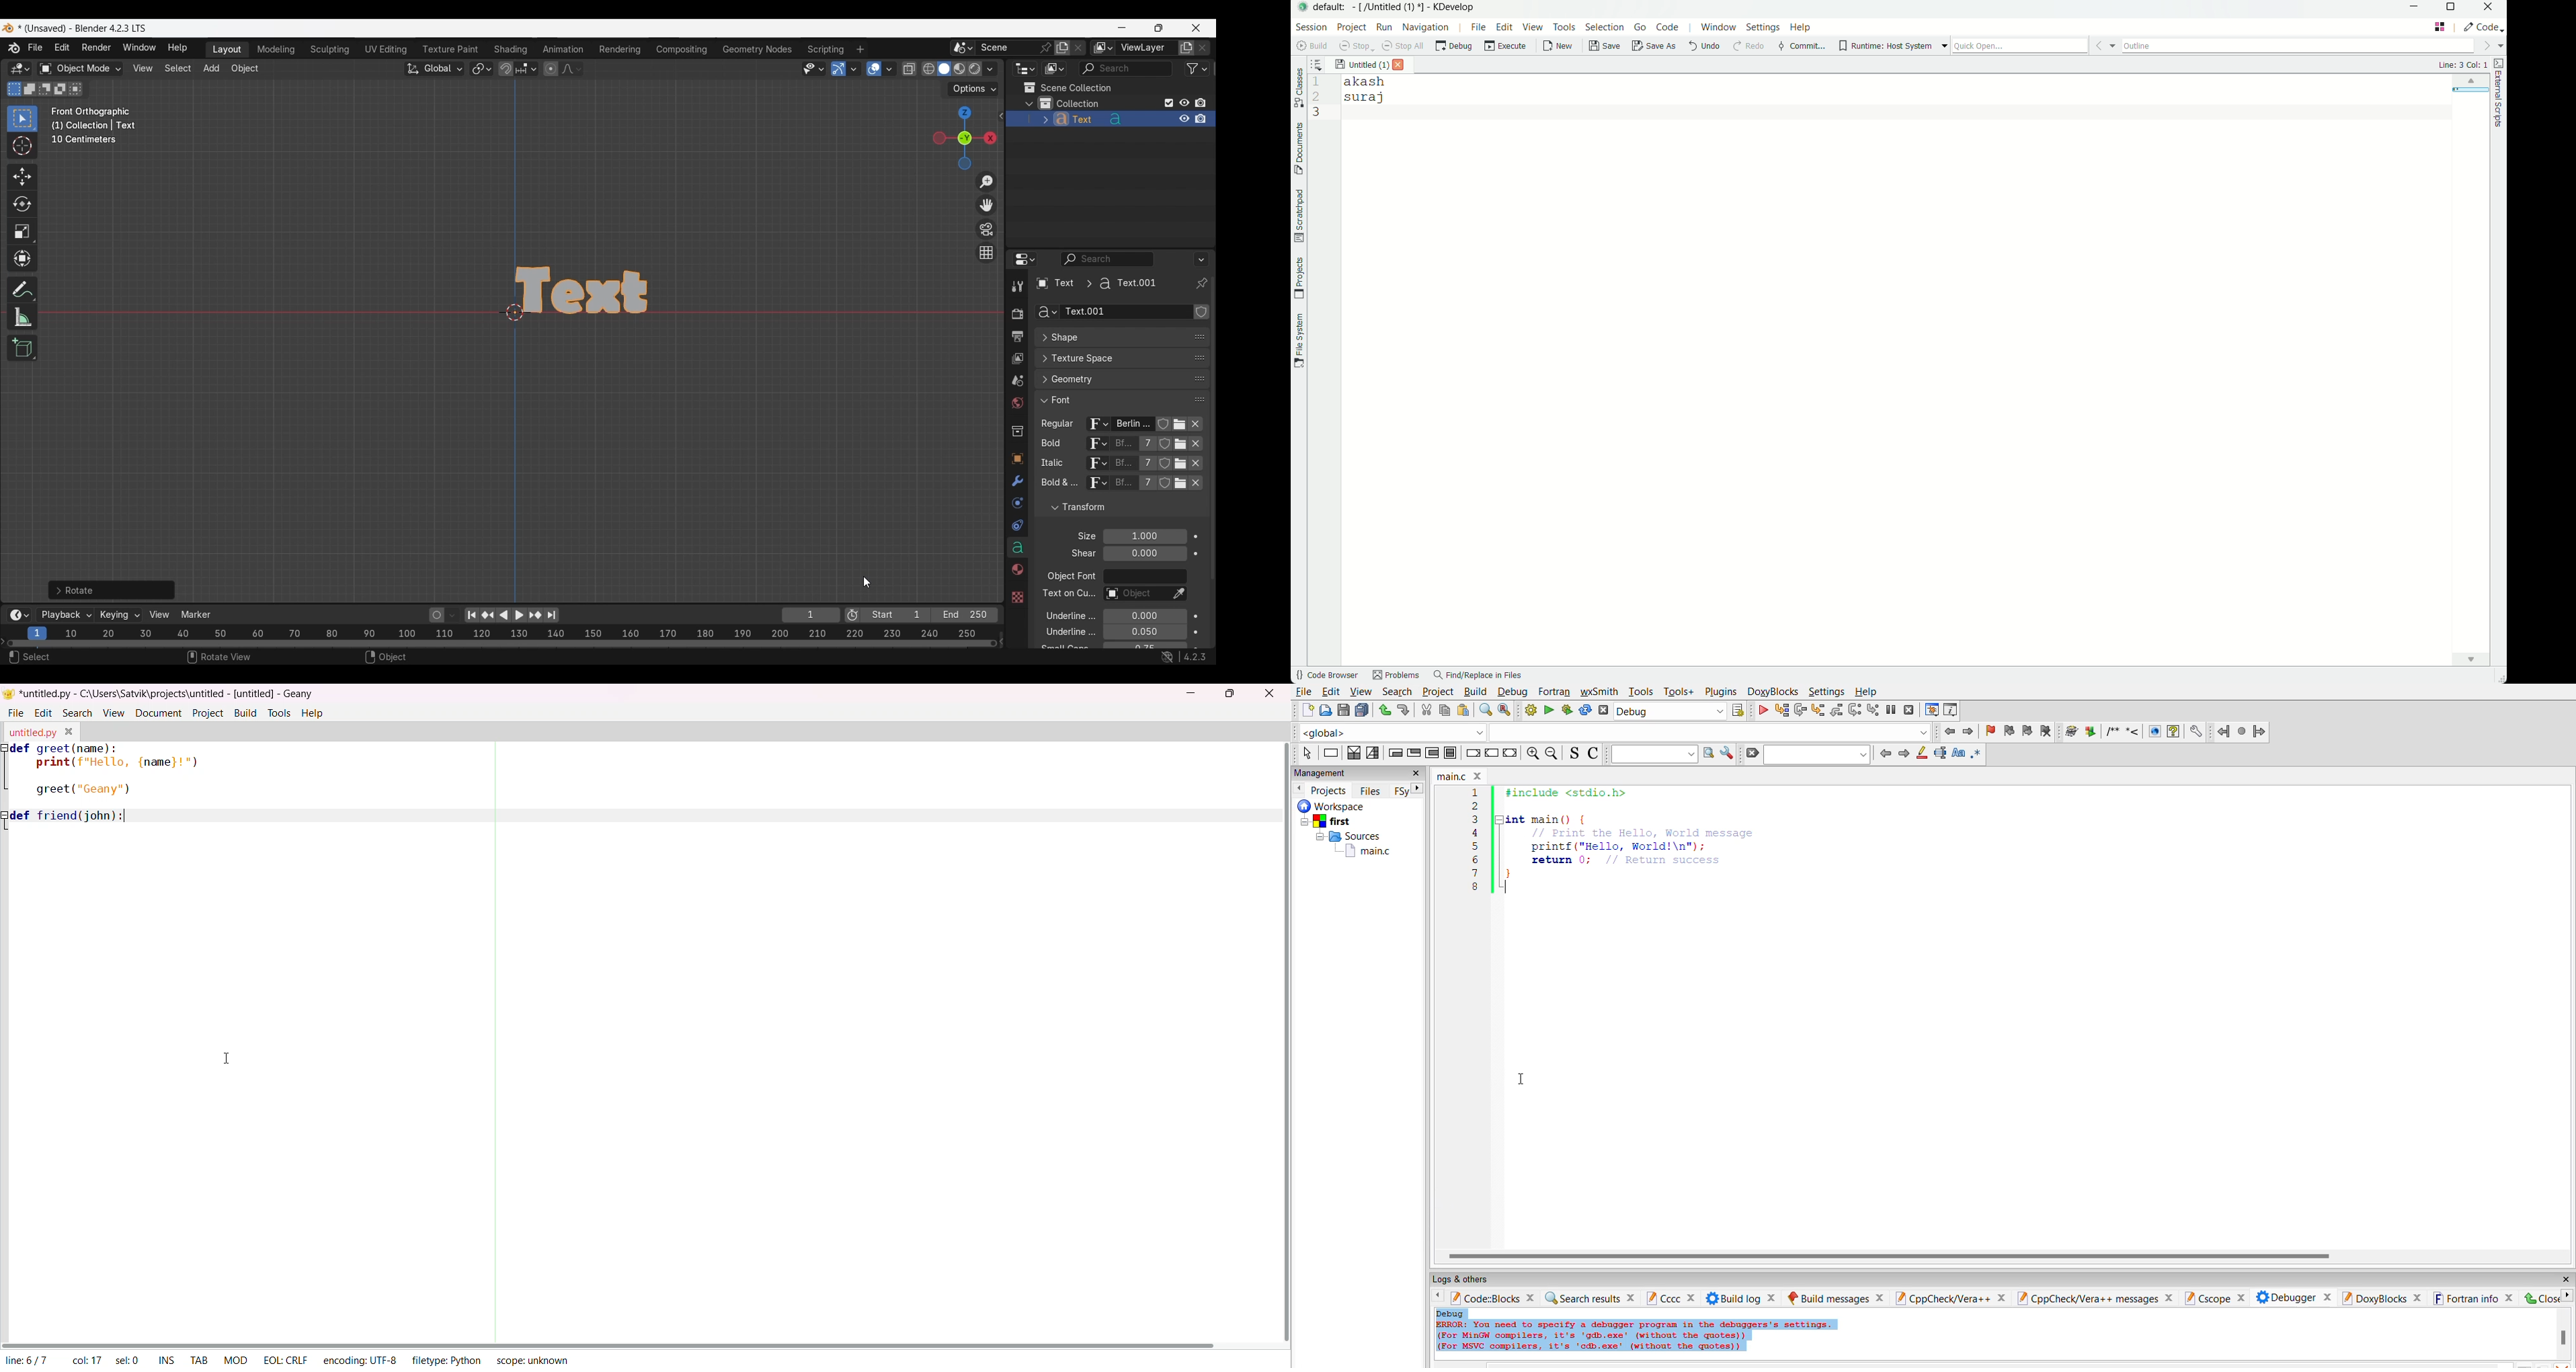 This screenshot has height=1372, width=2576. Describe the element at coordinates (1230, 693) in the screenshot. I see `maximize` at that location.